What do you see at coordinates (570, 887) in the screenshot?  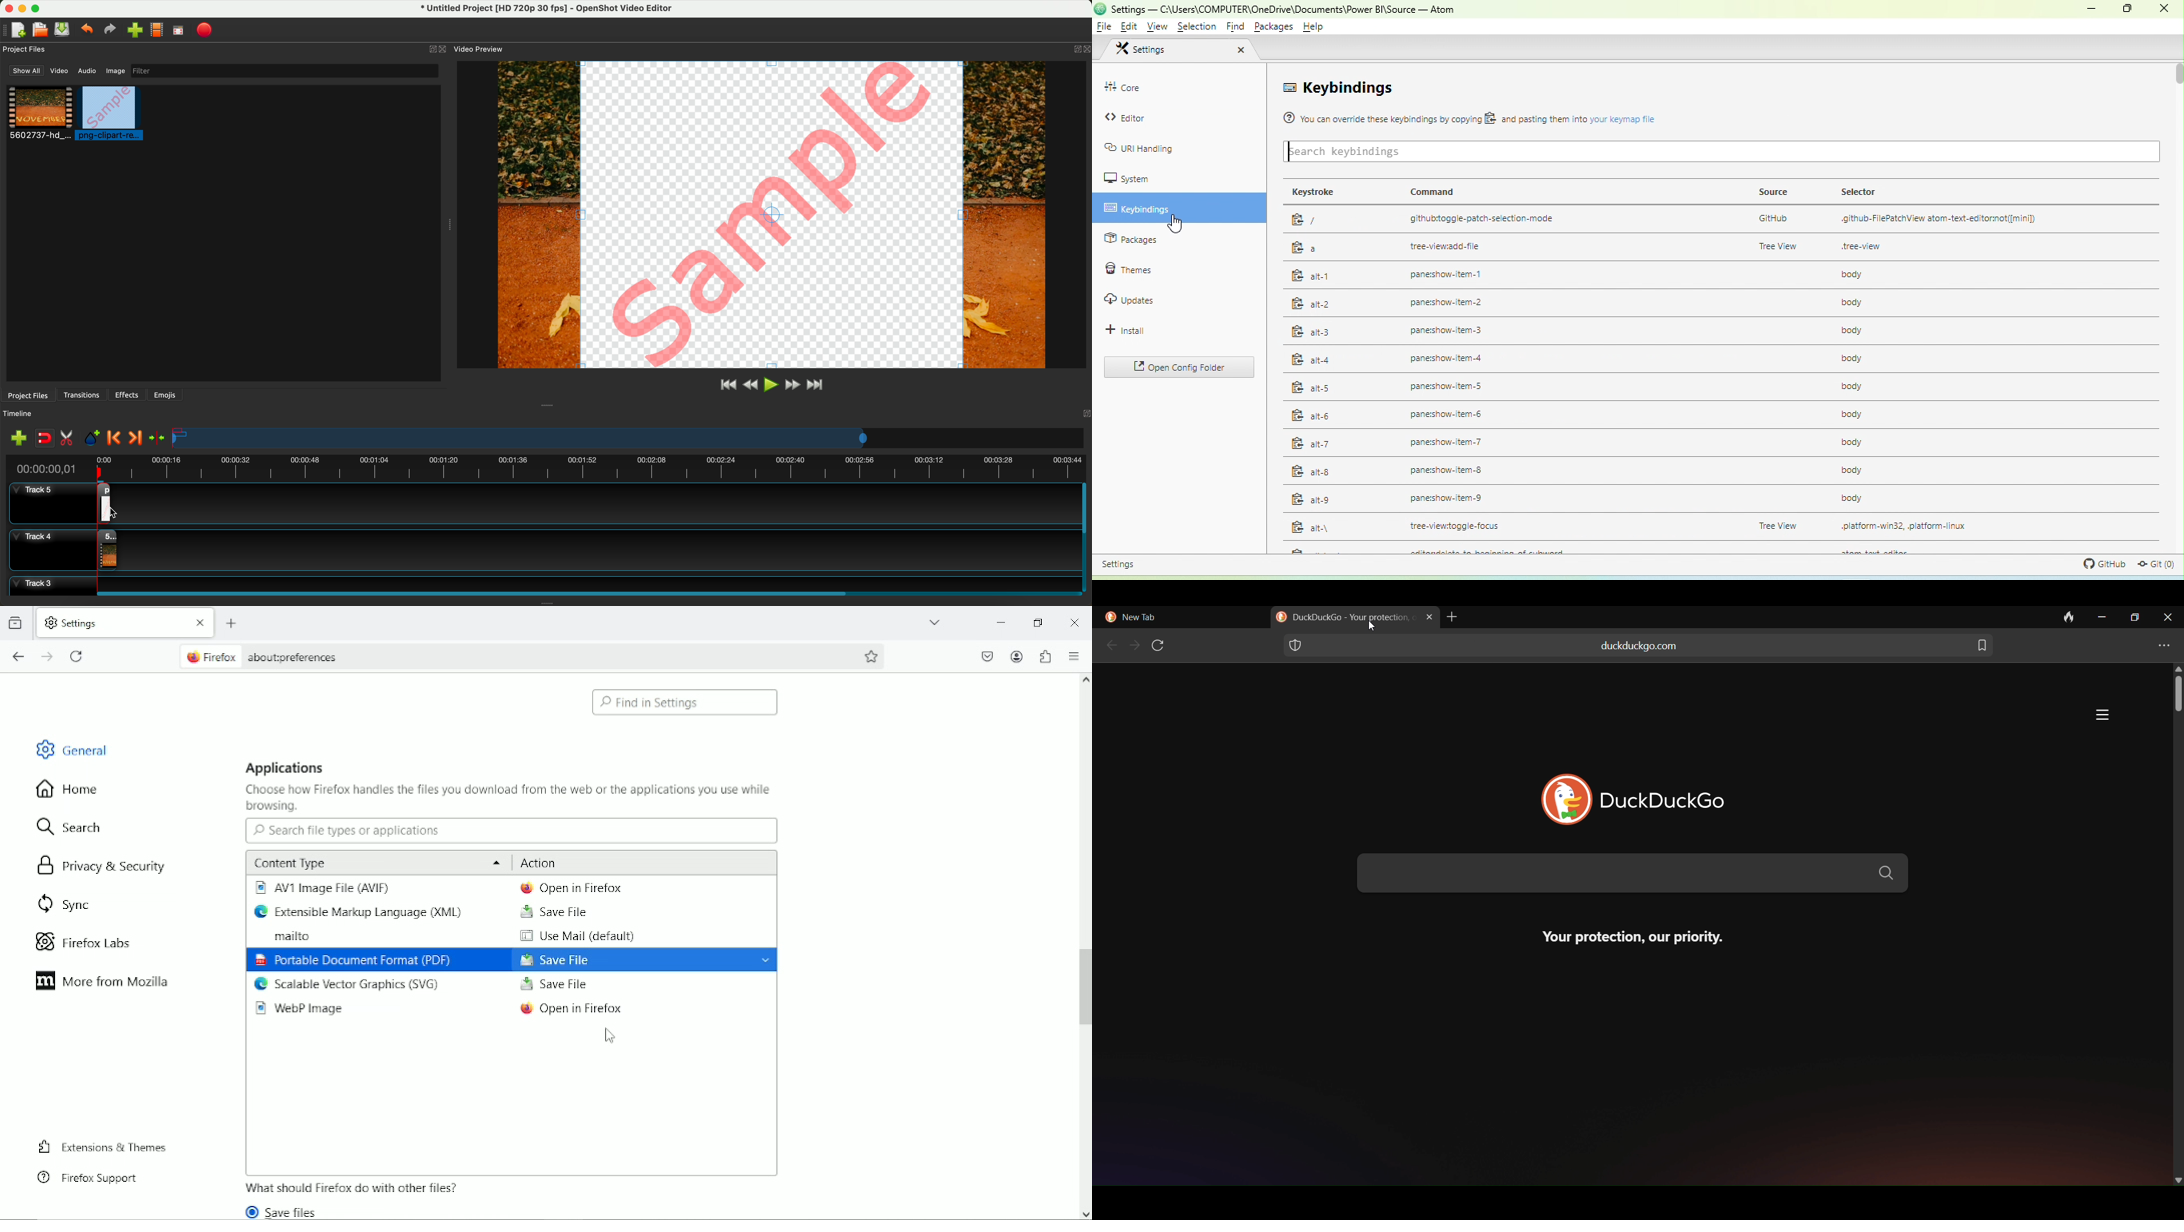 I see `Open in firefox` at bounding box center [570, 887].